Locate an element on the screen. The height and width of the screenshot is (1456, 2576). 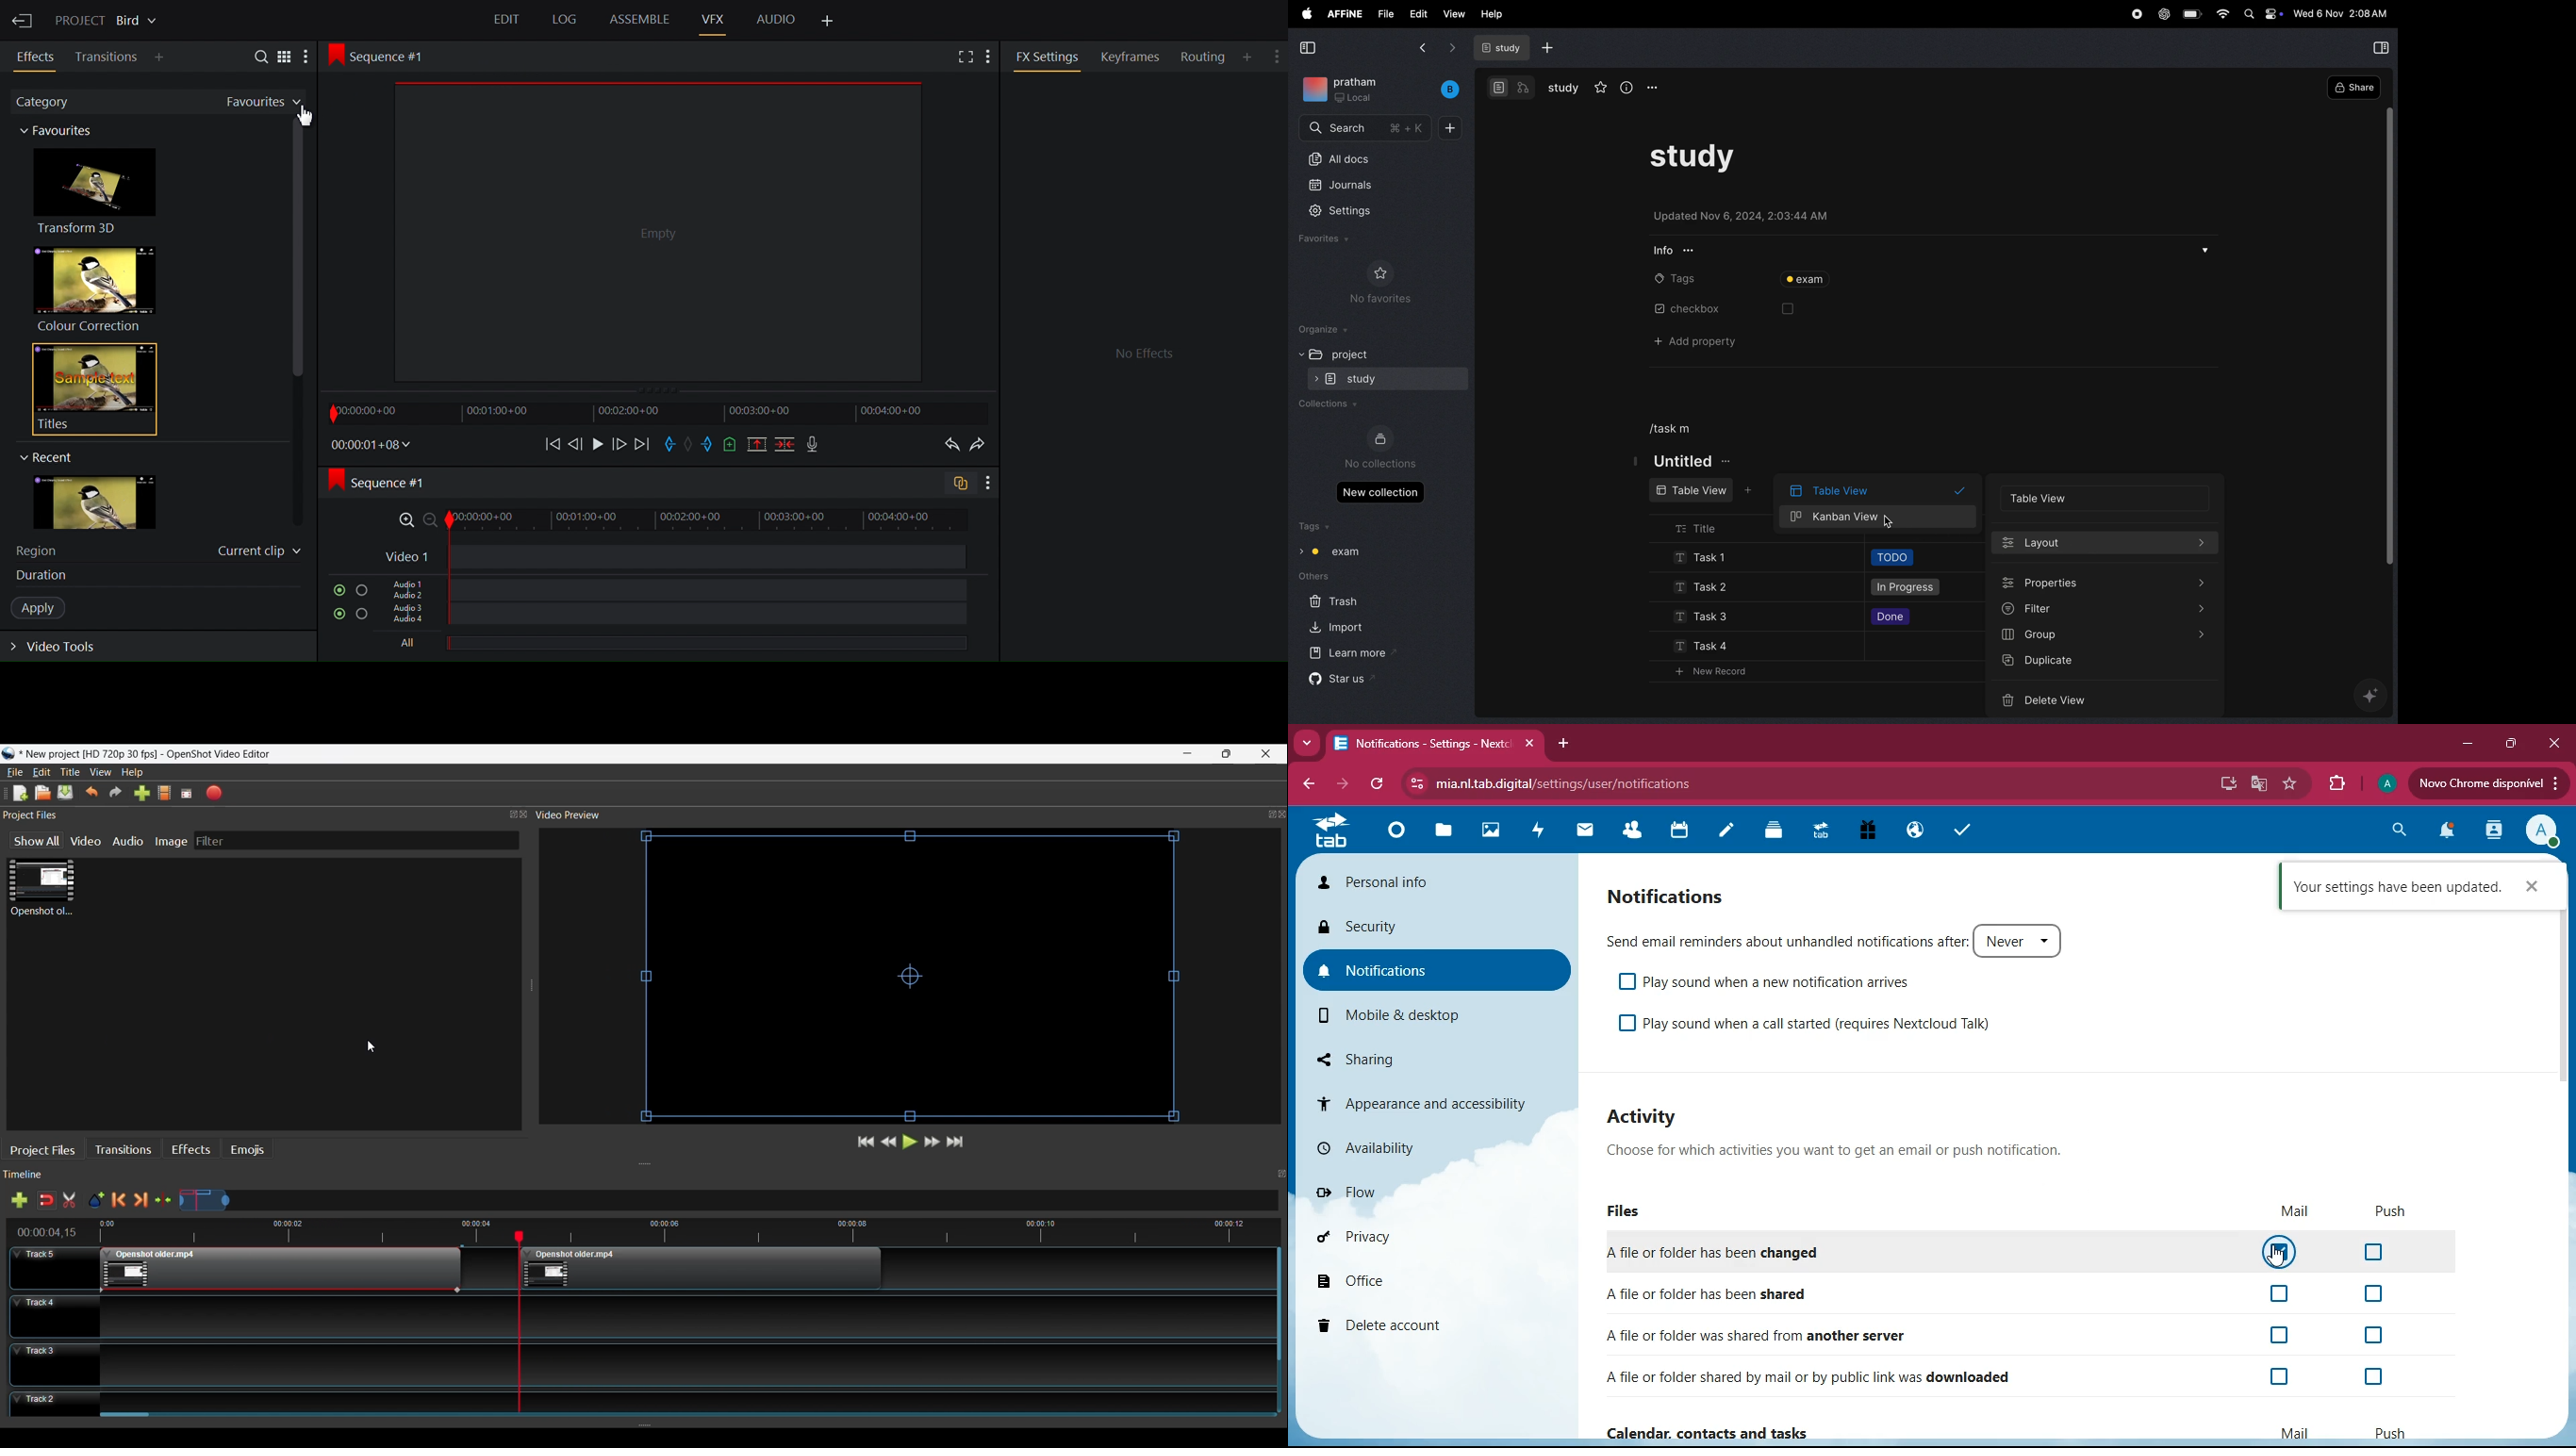
kanban view is located at coordinates (1878, 518).